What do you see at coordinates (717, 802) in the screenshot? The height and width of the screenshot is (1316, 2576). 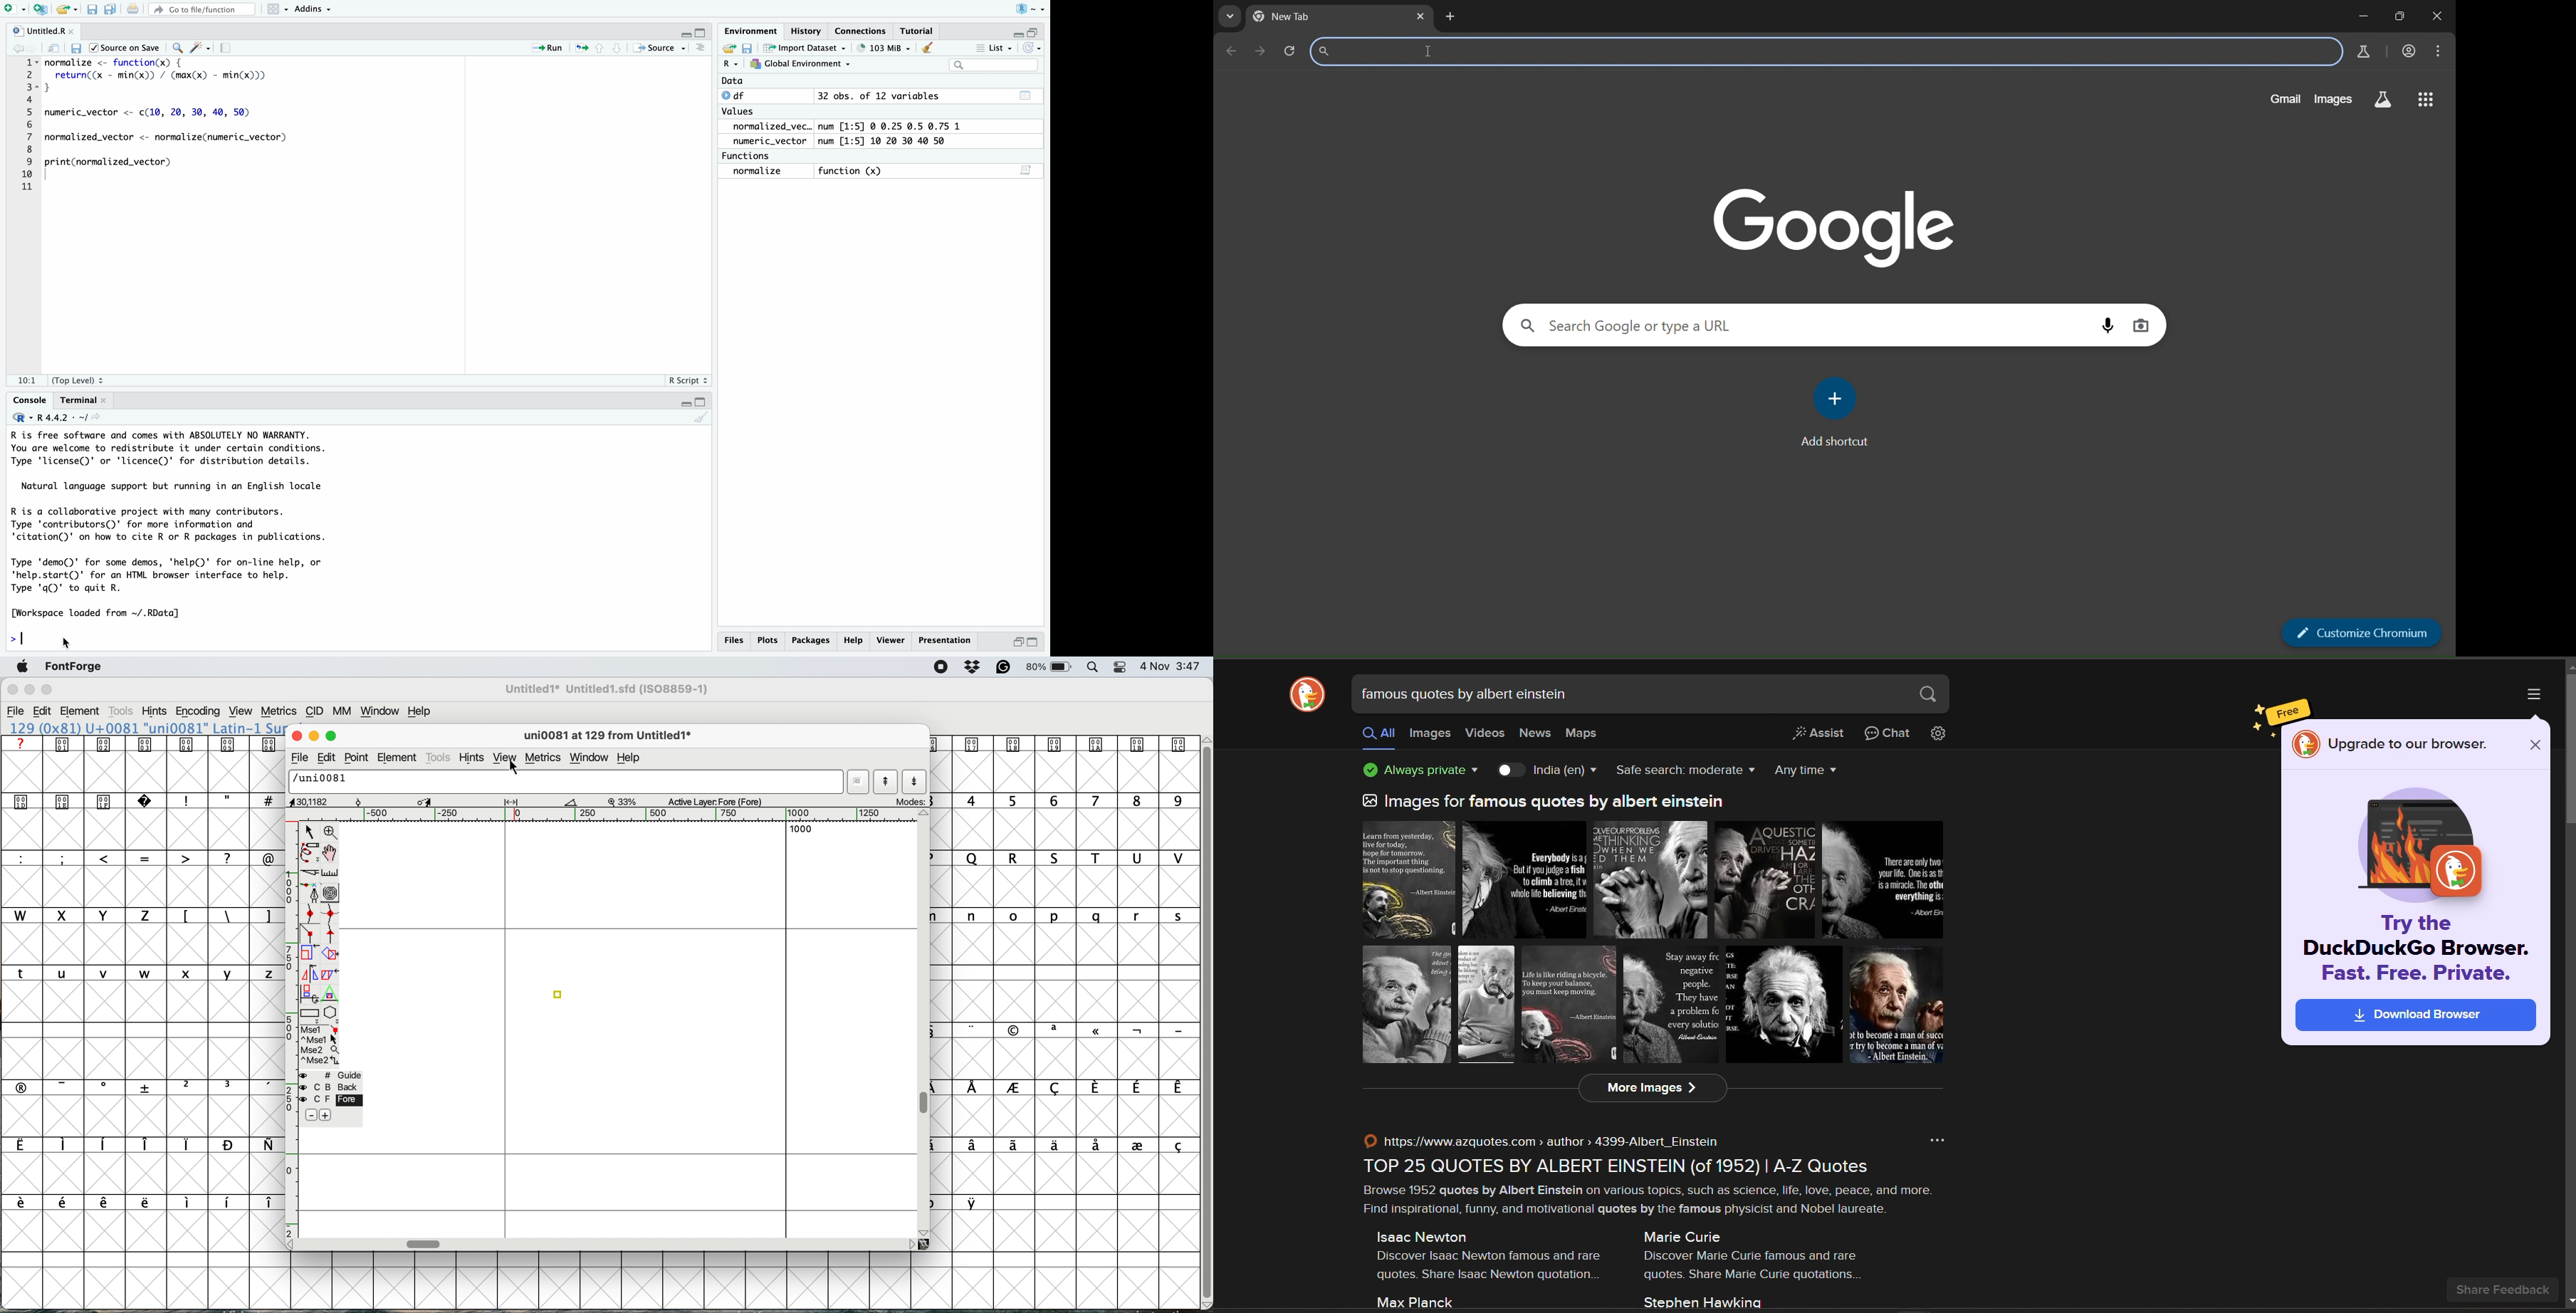 I see `active layer` at bounding box center [717, 802].